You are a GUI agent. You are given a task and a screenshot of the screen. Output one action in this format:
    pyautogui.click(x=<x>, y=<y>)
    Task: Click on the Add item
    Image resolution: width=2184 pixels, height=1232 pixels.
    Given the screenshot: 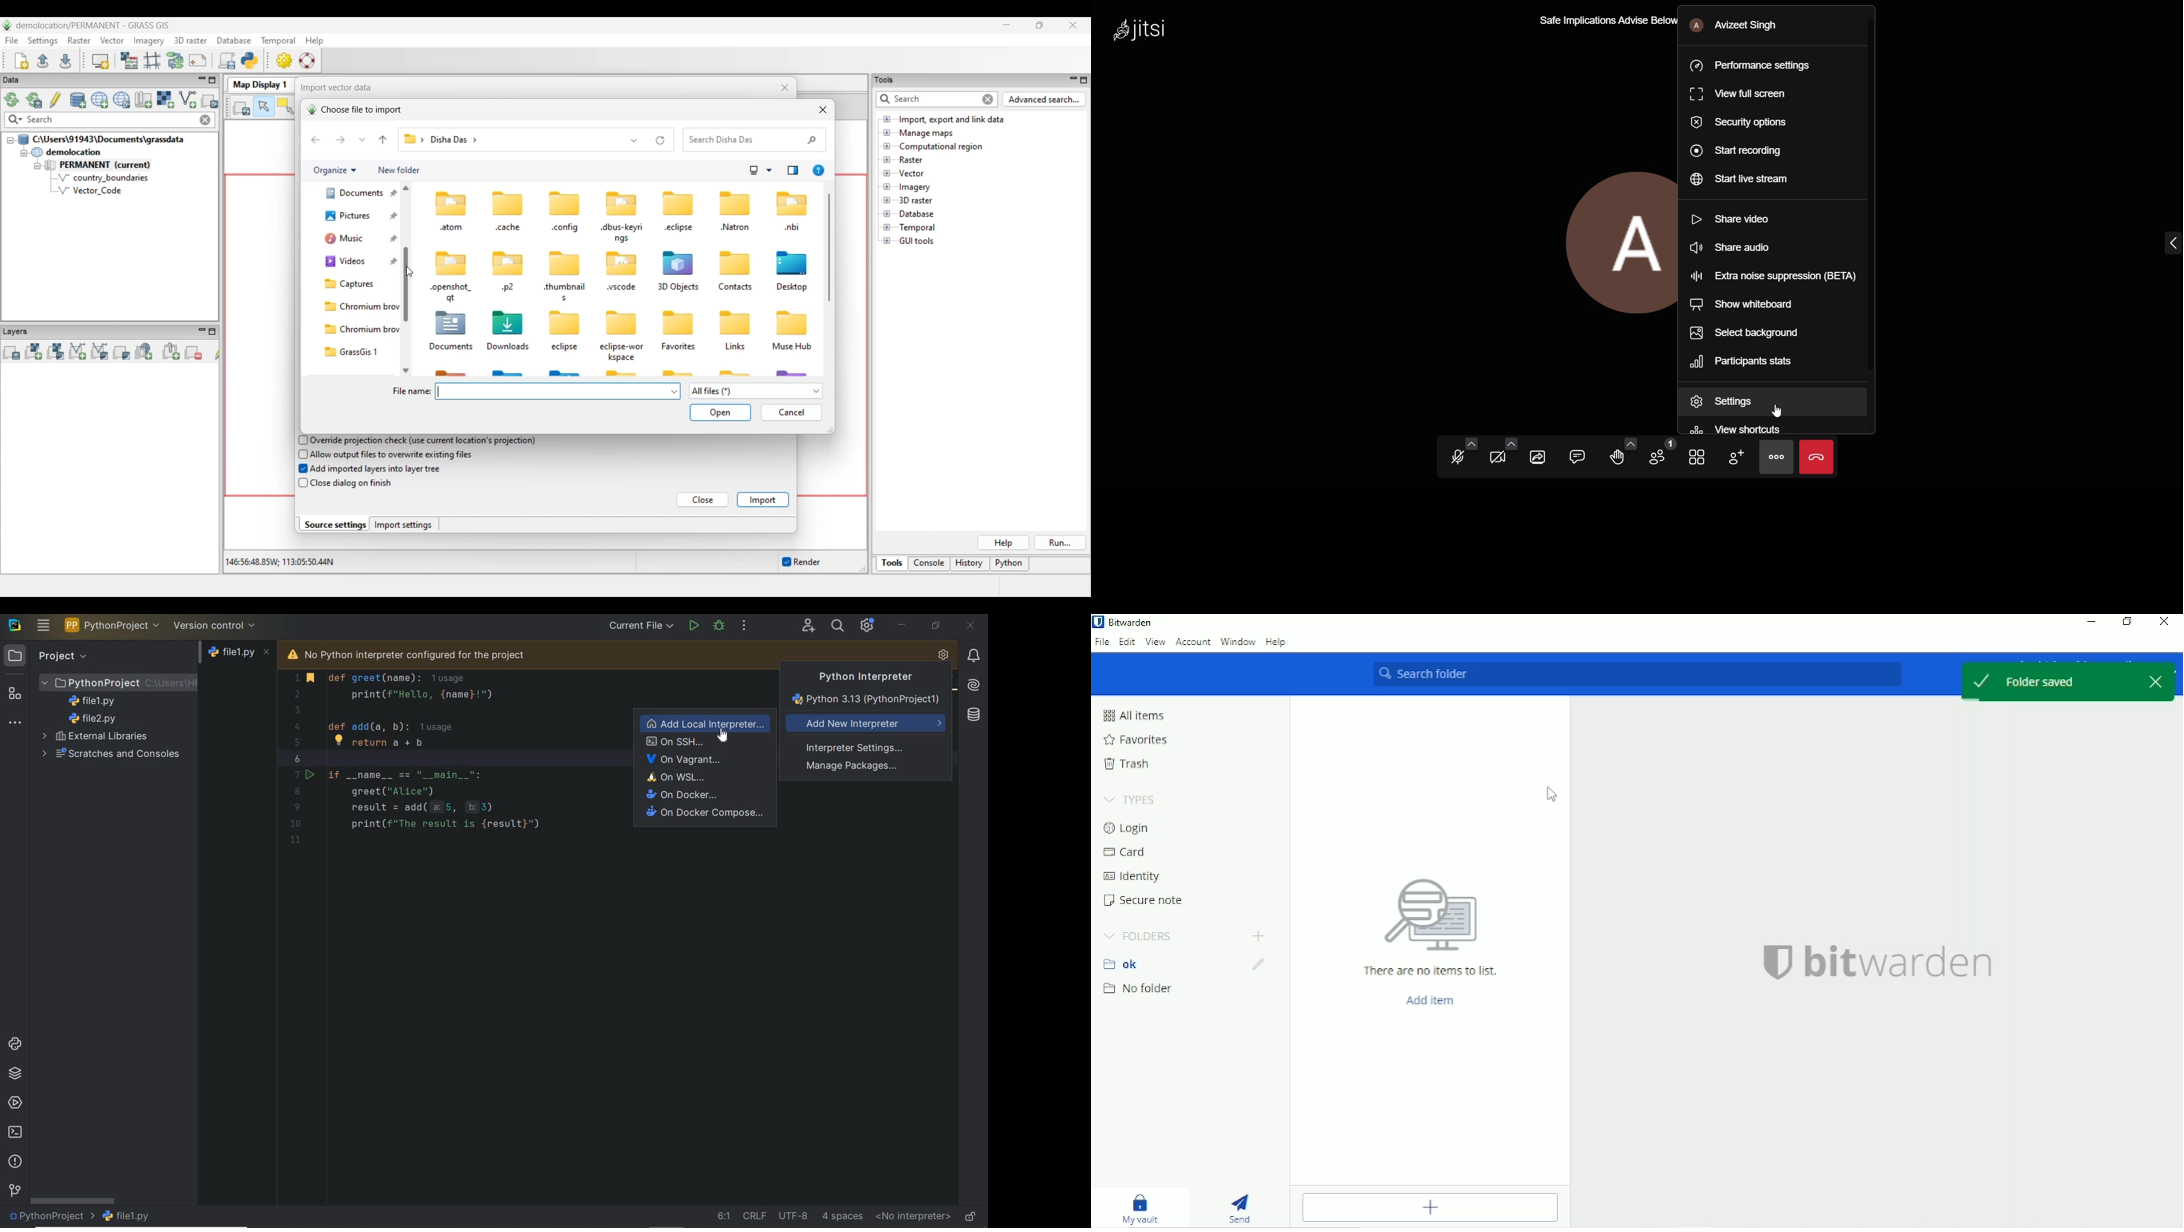 What is the action you would take?
    pyautogui.click(x=1429, y=1208)
    